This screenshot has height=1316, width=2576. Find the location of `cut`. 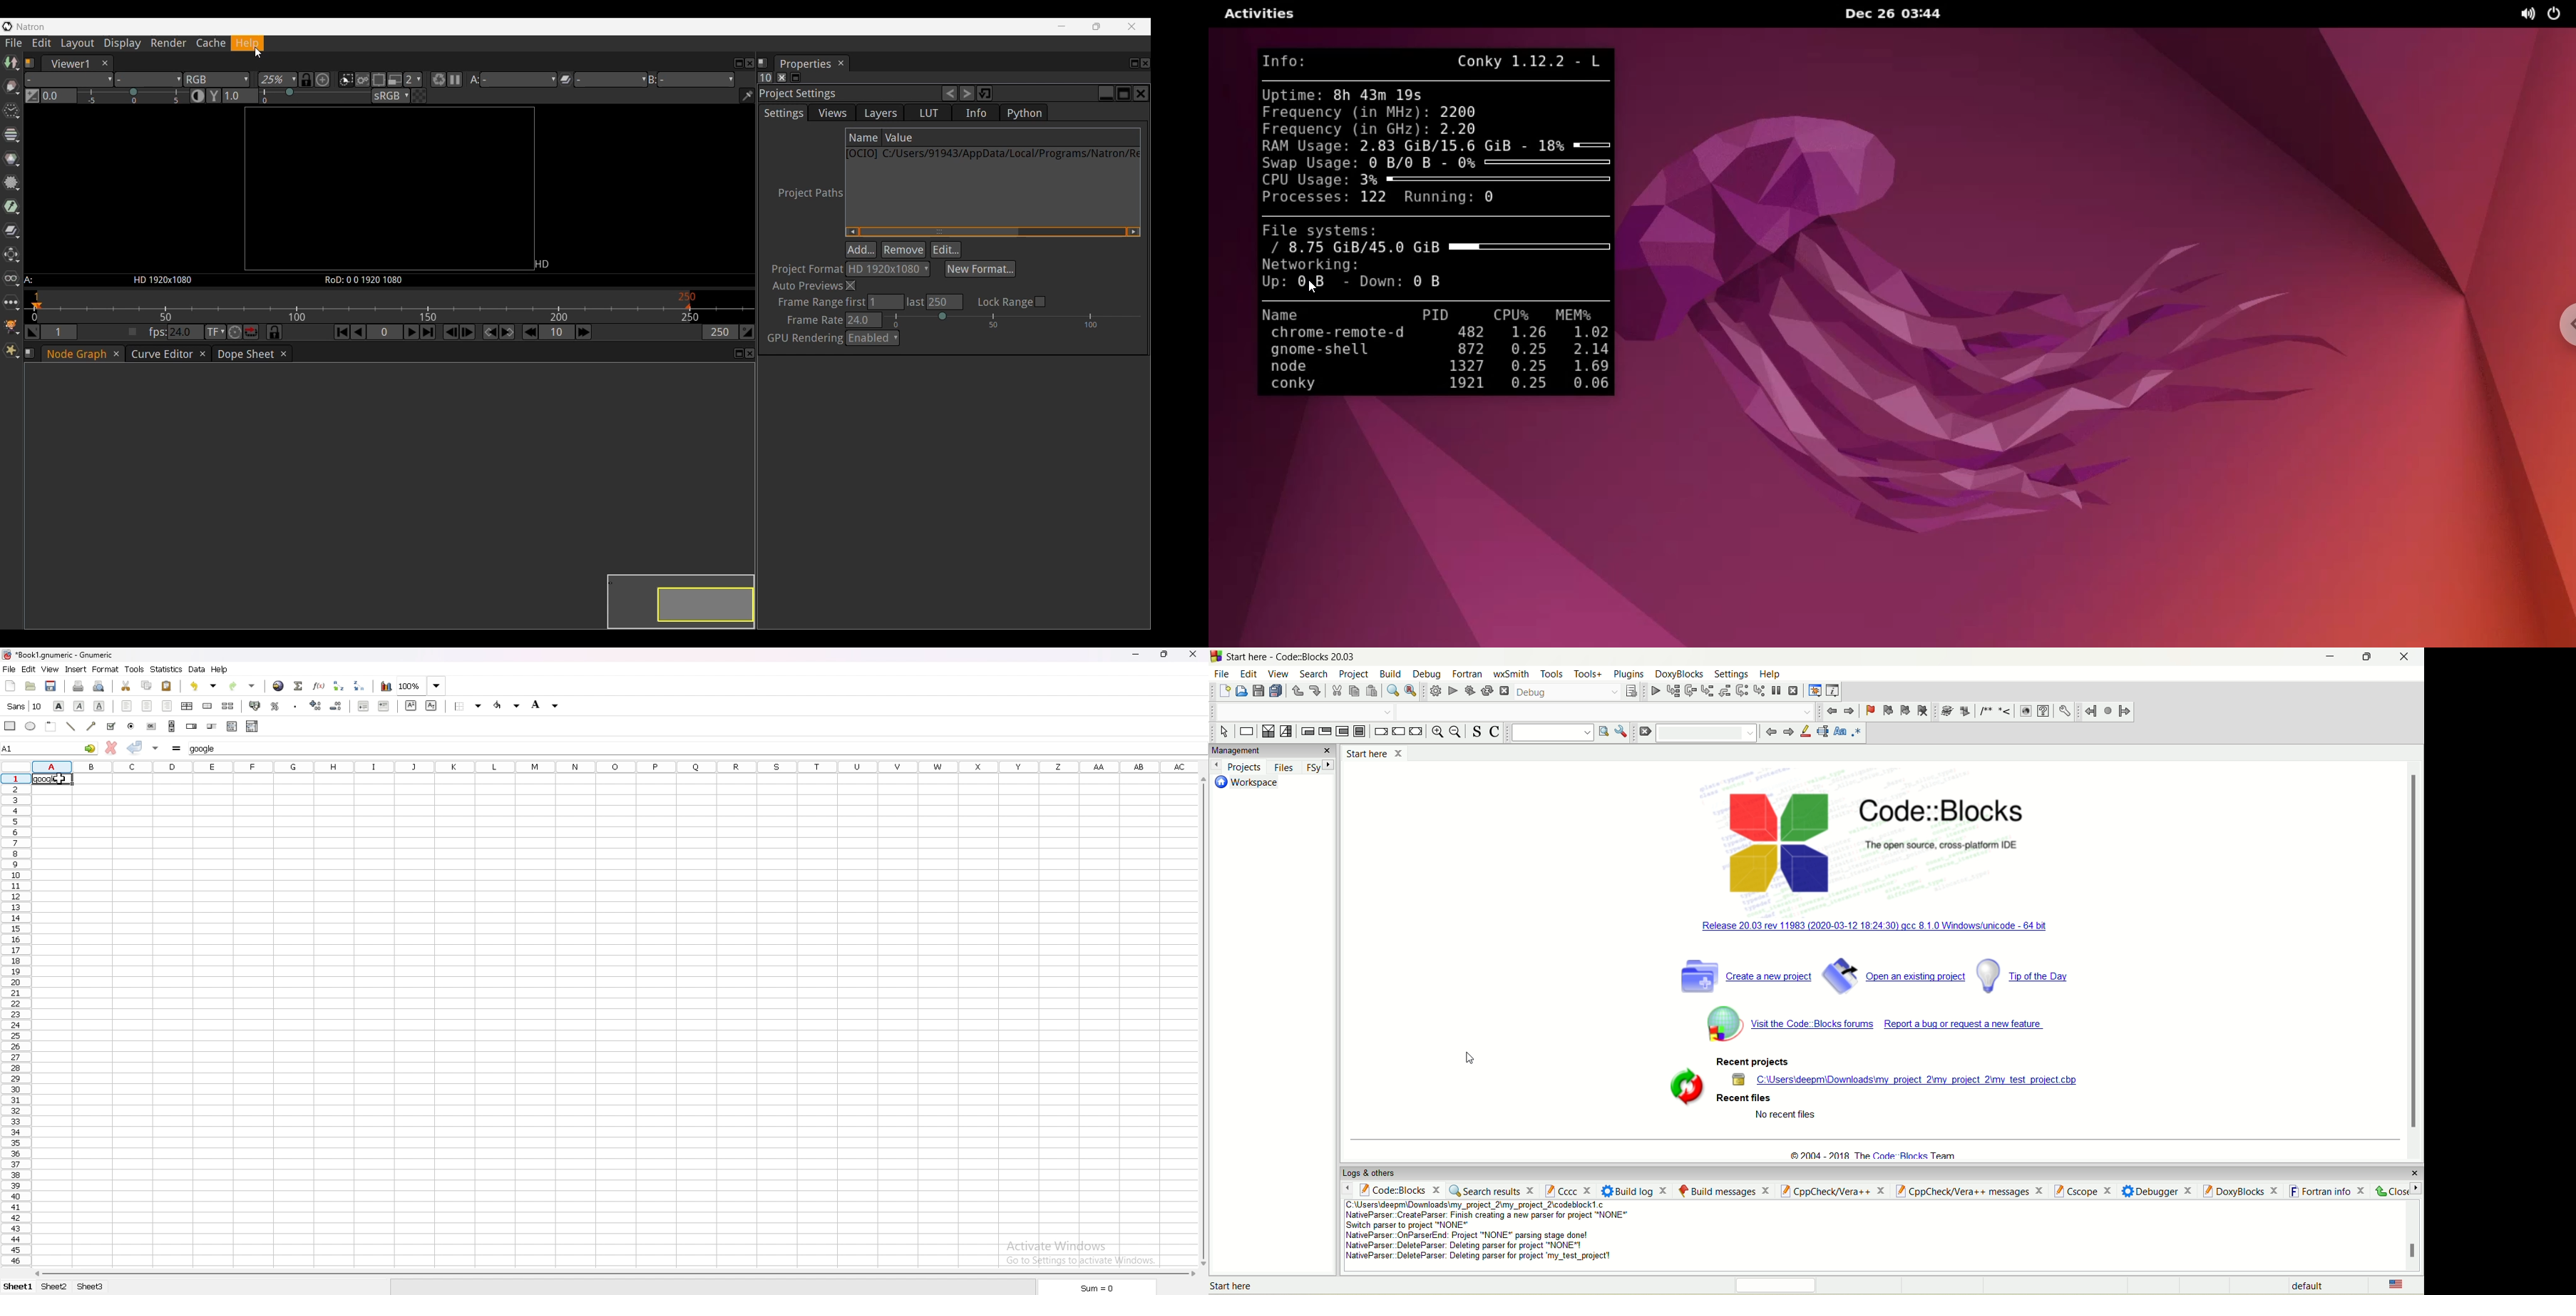

cut is located at coordinates (1338, 691).